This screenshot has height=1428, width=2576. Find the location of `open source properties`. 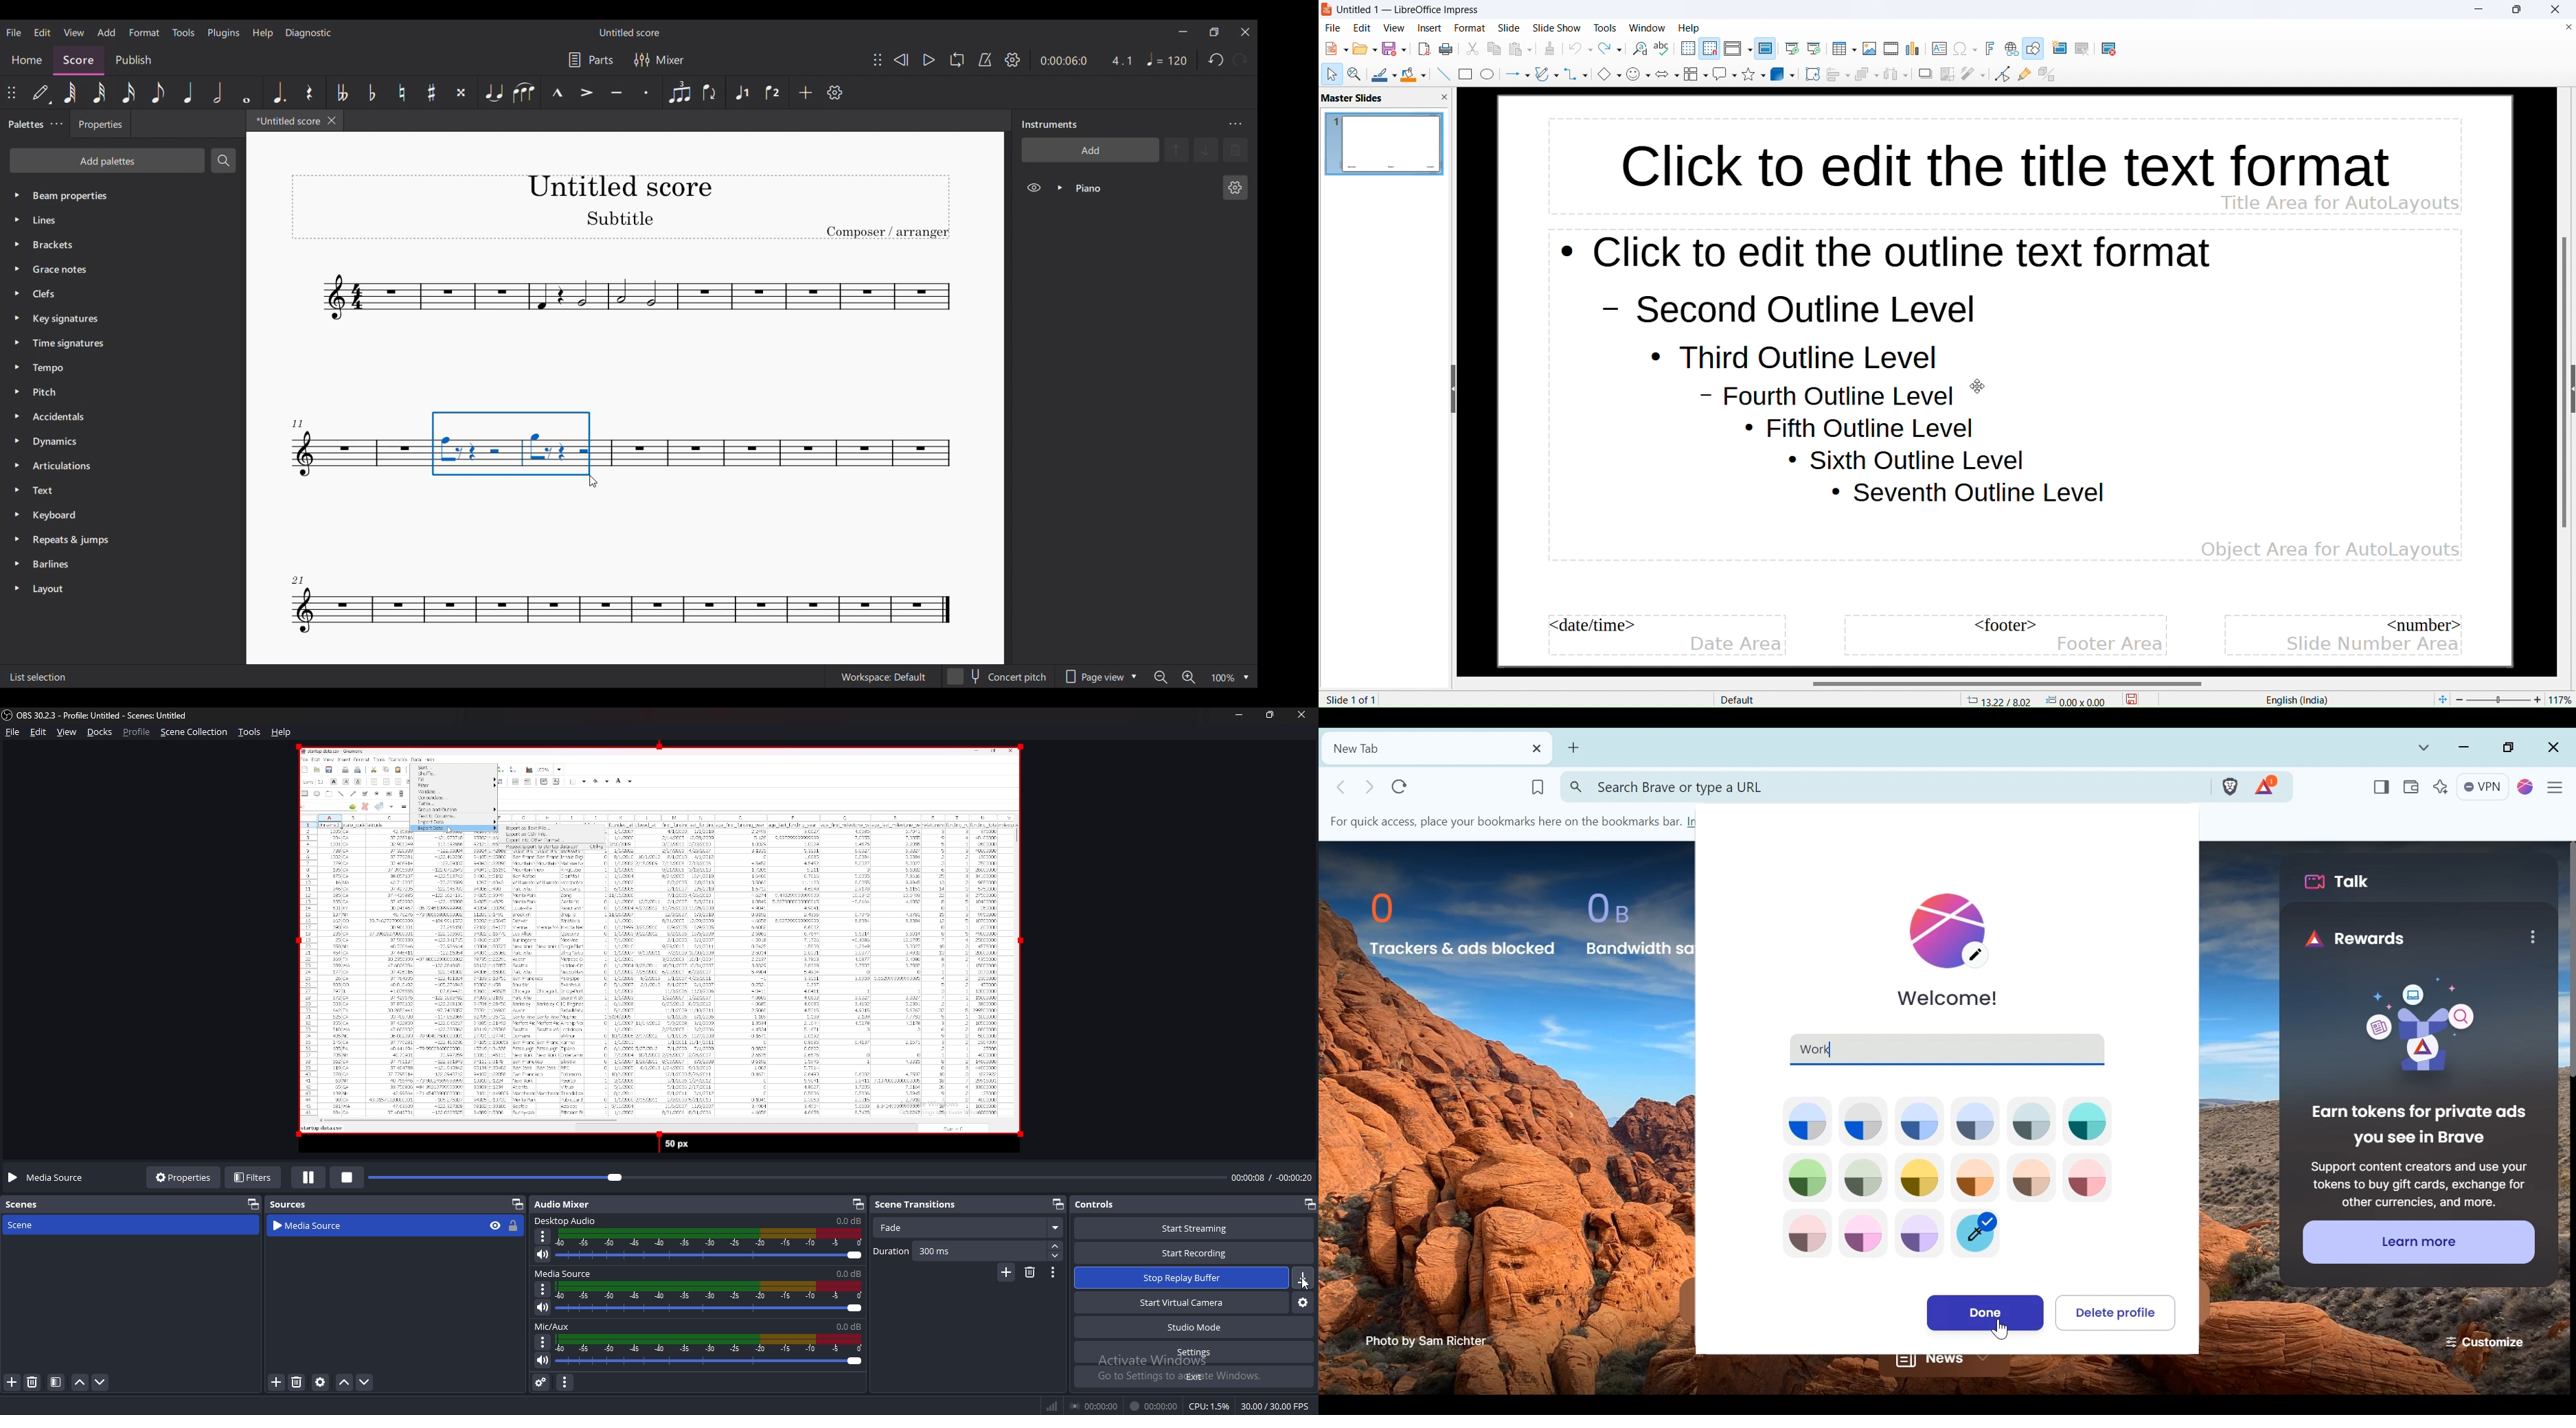

open source properties is located at coordinates (322, 1382).